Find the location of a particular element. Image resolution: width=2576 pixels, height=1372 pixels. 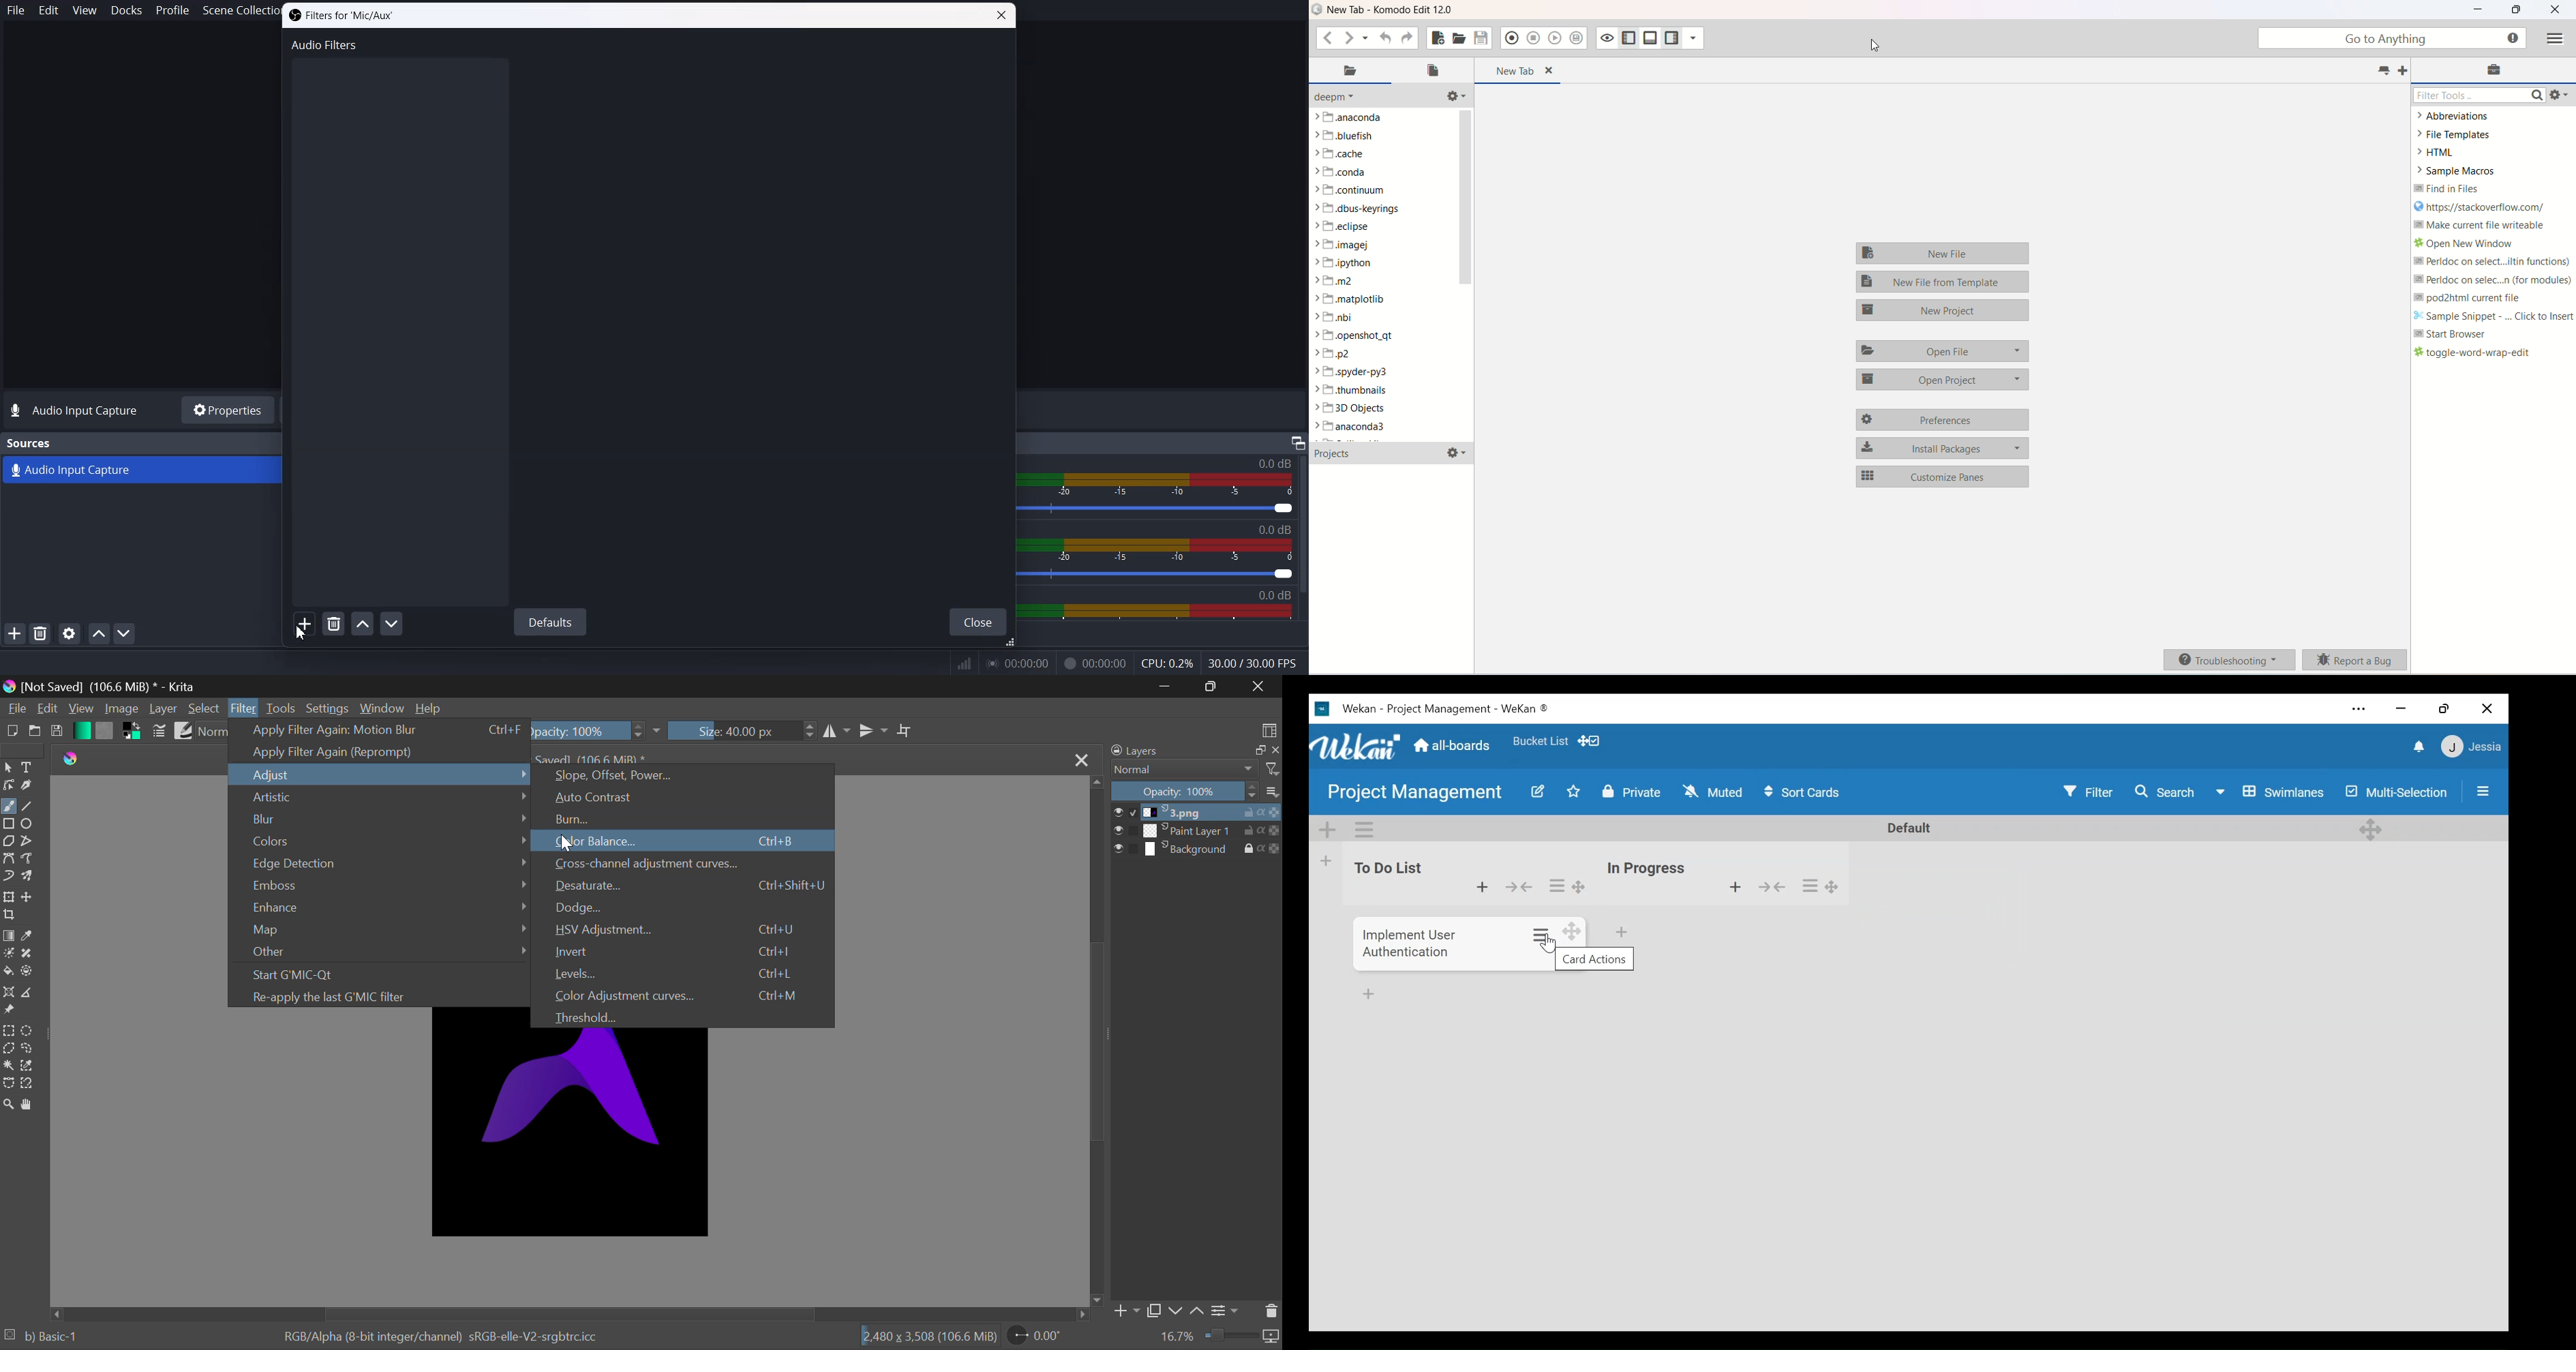

Copy Layer is located at coordinates (1158, 1311).